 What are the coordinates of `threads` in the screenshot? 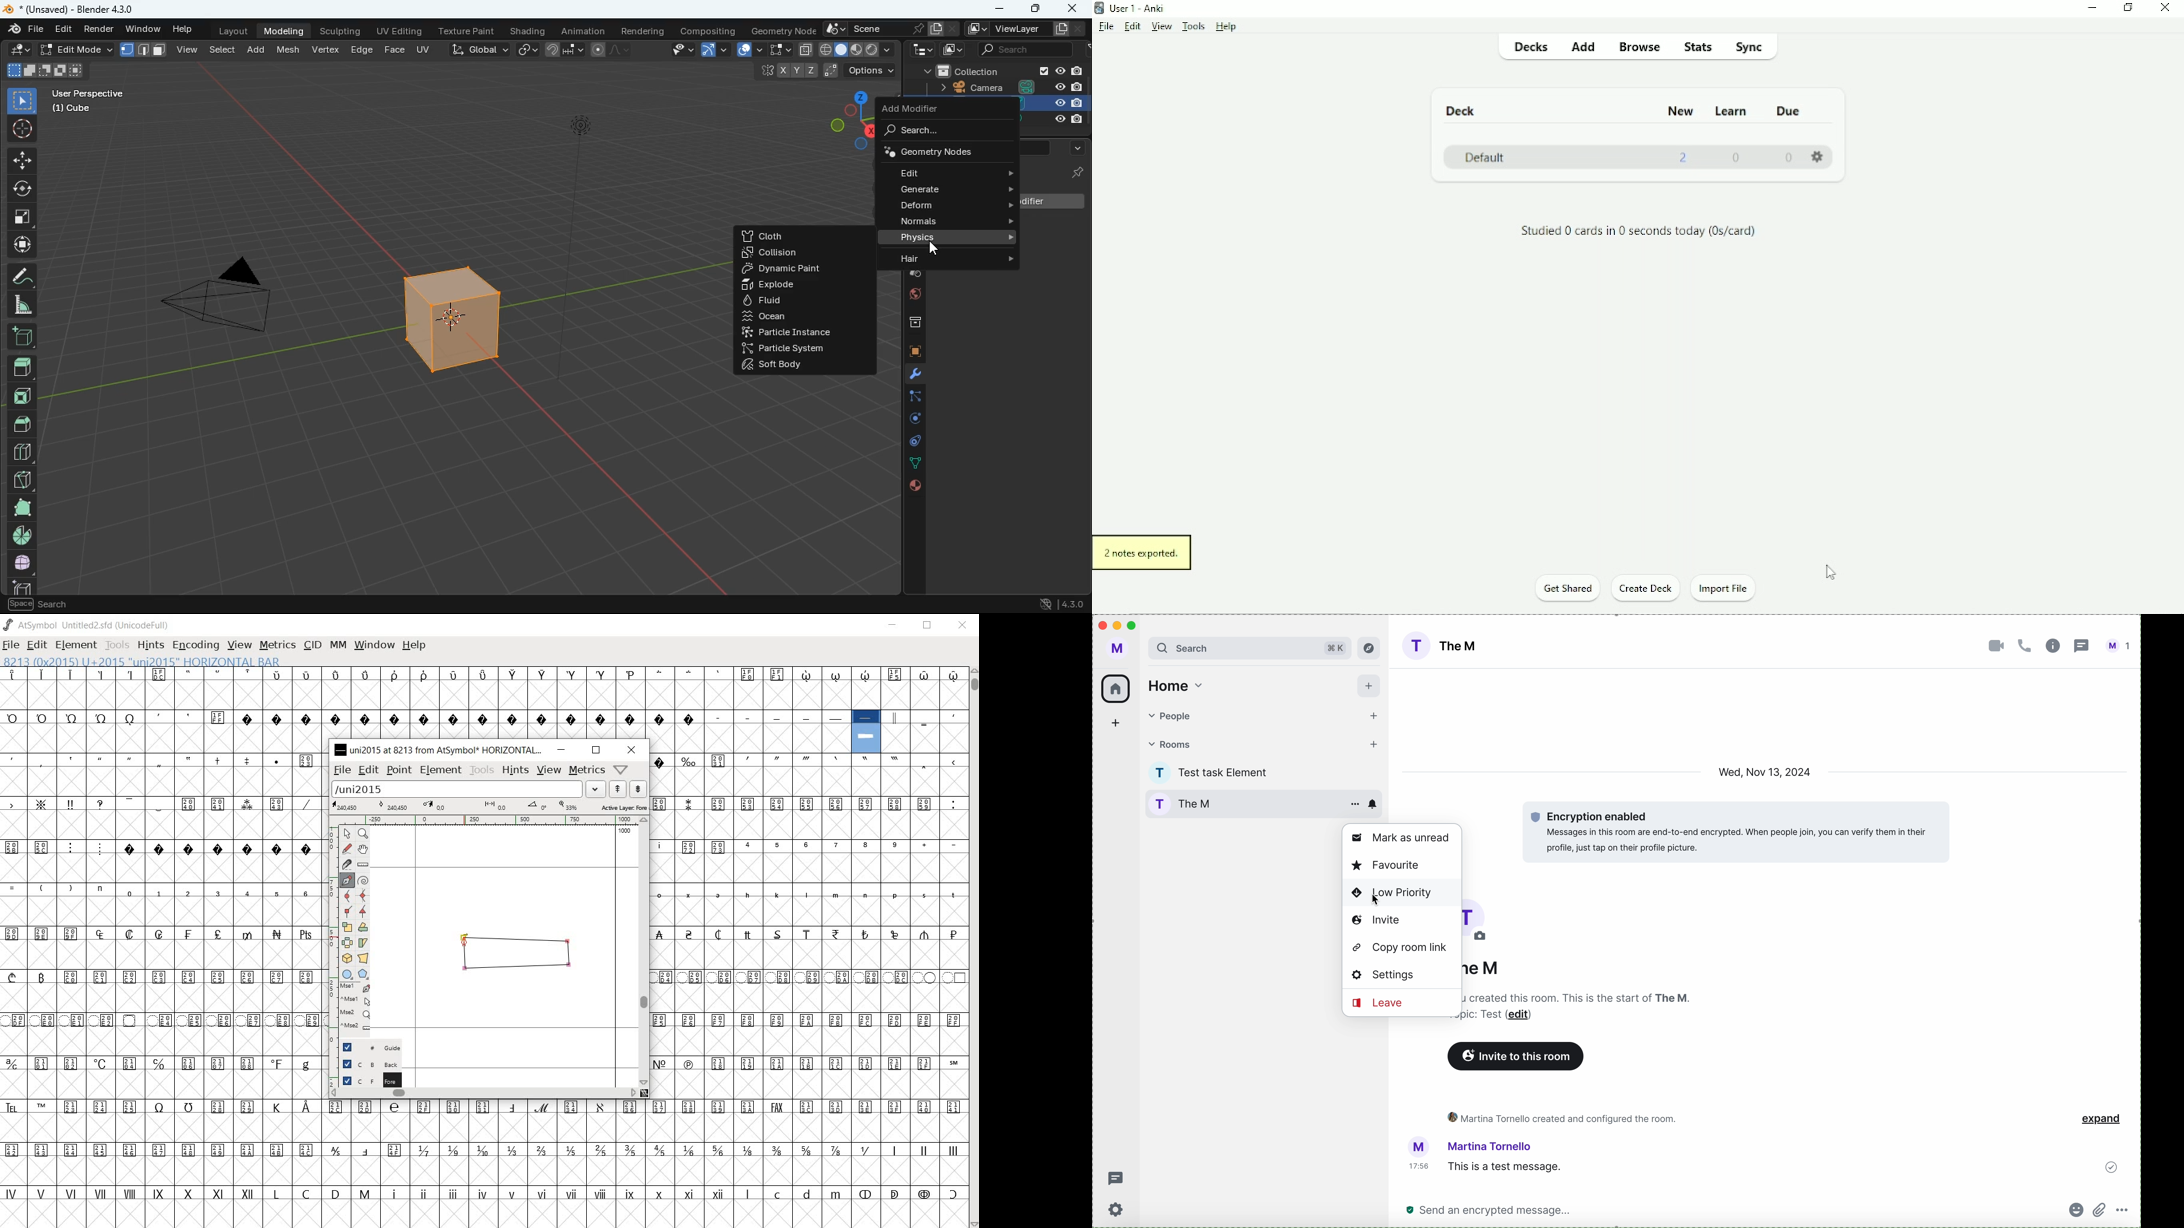 It's located at (2081, 646).